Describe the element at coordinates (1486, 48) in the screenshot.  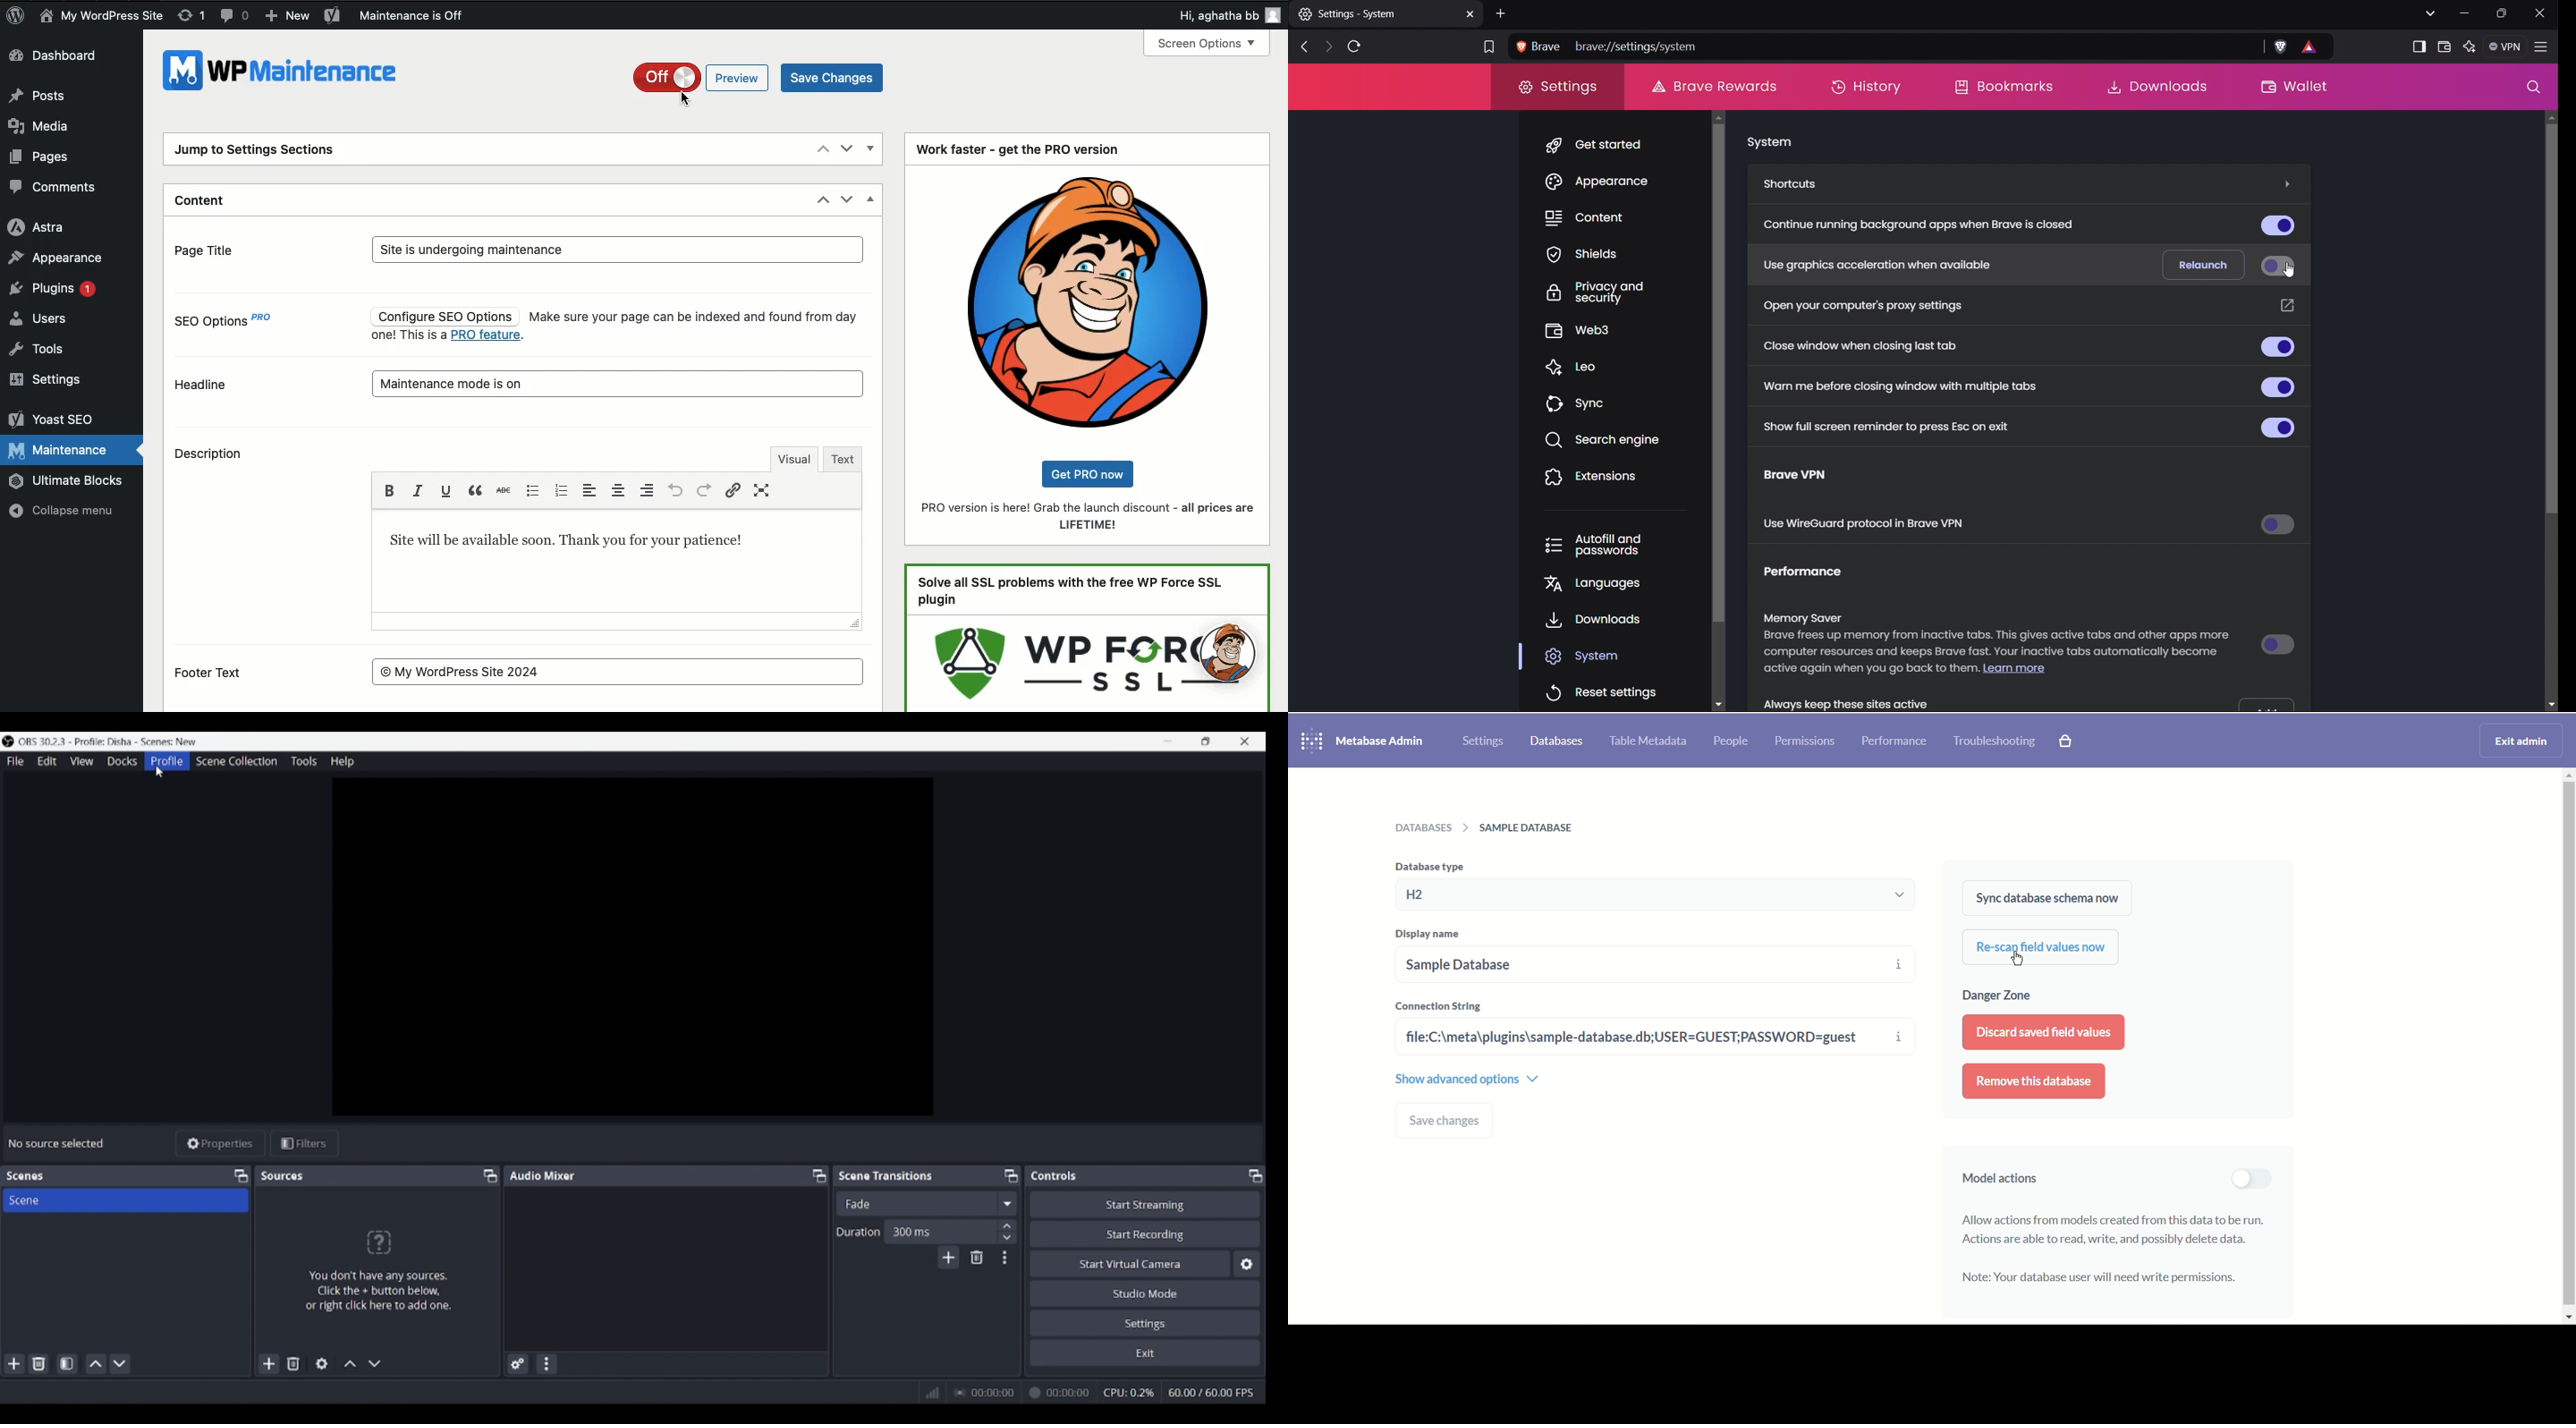
I see `Bookmark` at that location.